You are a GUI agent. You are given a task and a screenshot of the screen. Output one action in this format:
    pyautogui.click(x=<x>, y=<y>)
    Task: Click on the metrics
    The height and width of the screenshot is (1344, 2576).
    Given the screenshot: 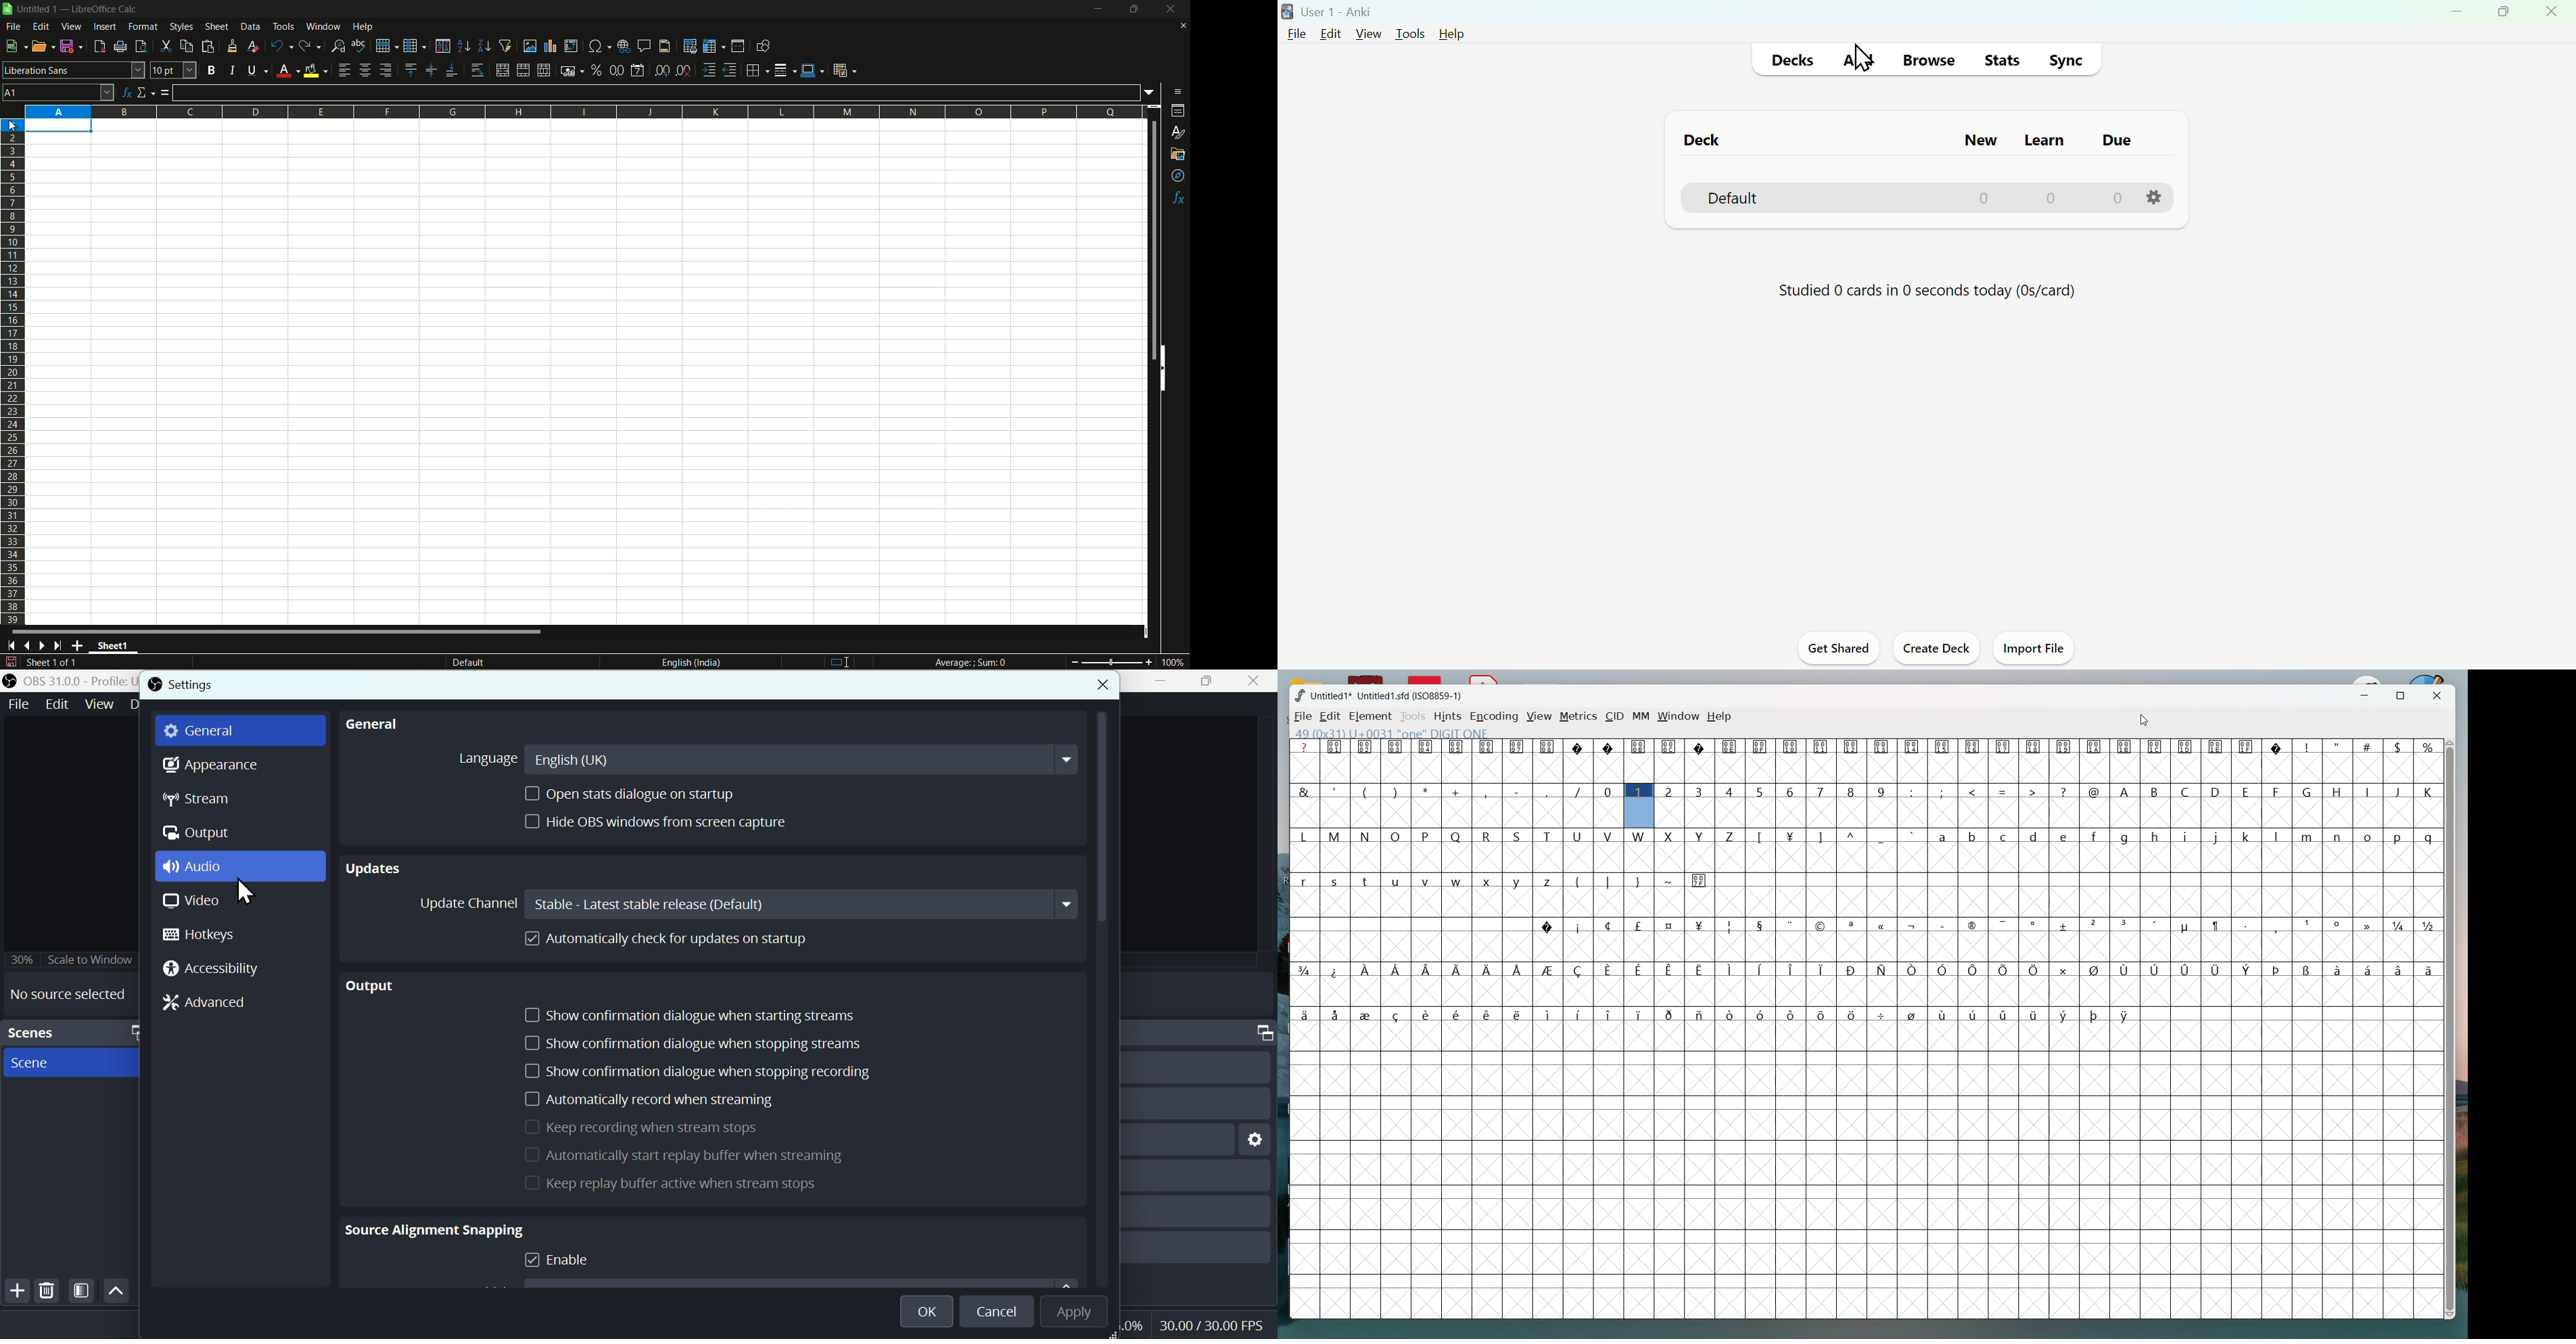 What is the action you would take?
    pyautogui.click(x=1579, y=717)
    